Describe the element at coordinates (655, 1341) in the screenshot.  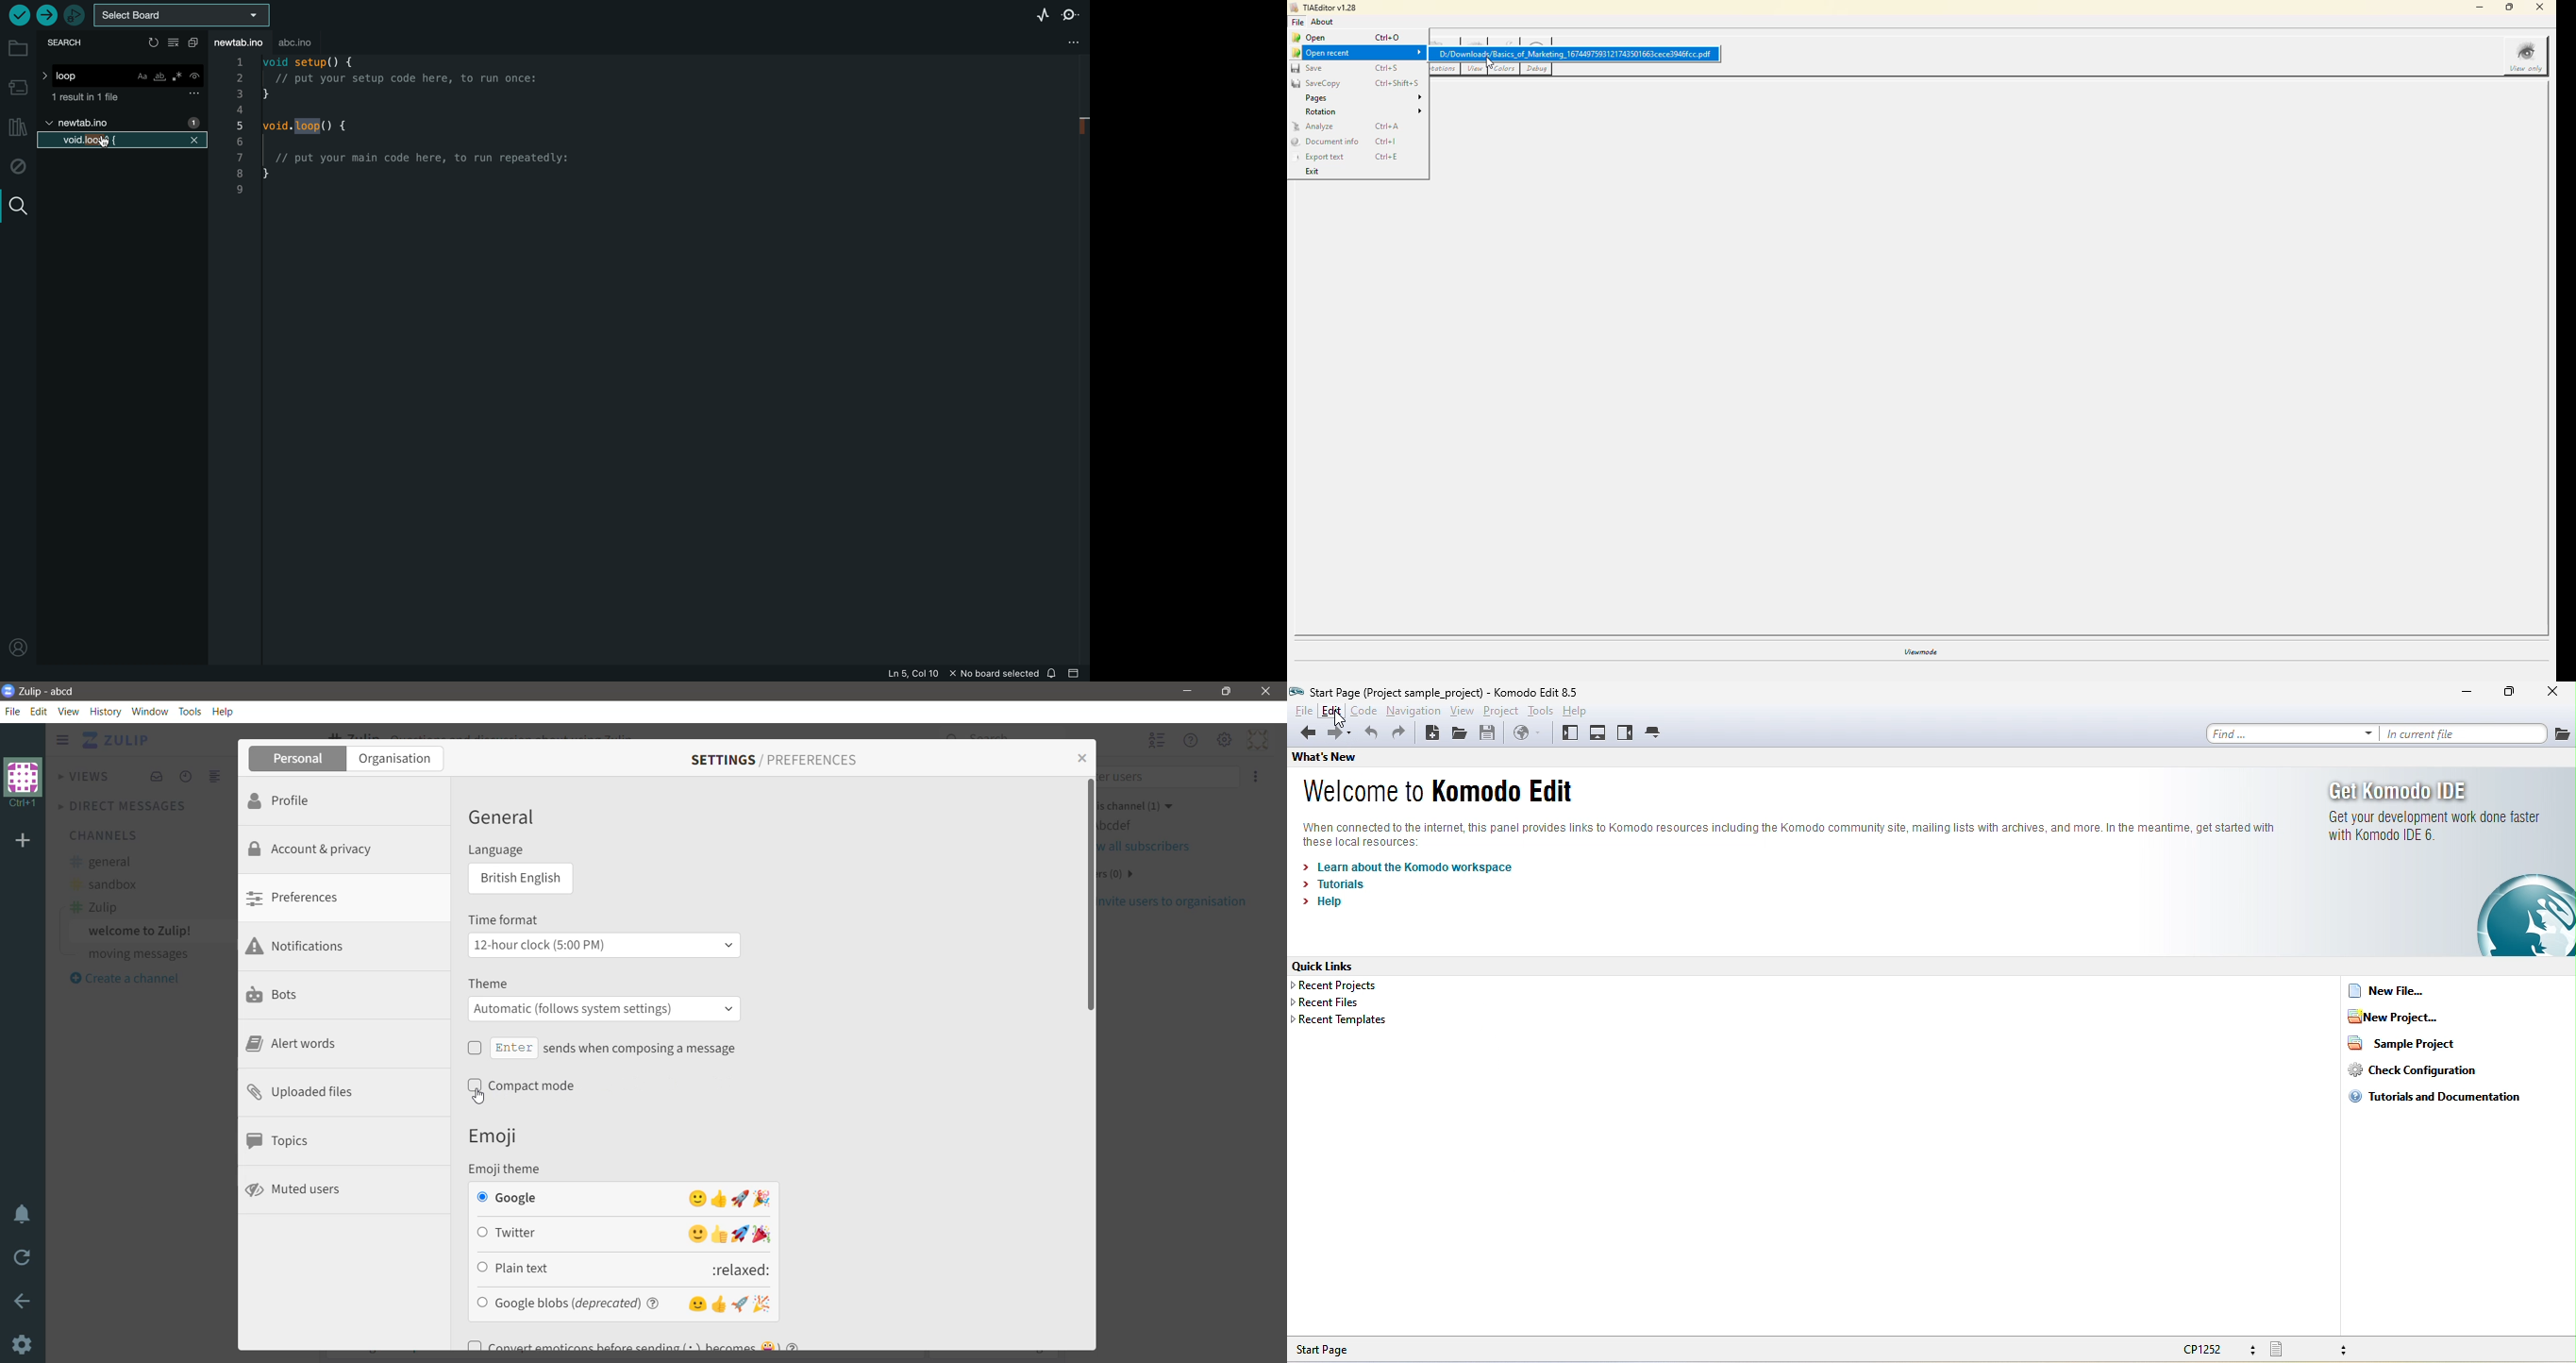
I see `Convert emoticons before sending - Click to enable/disable` at that location.